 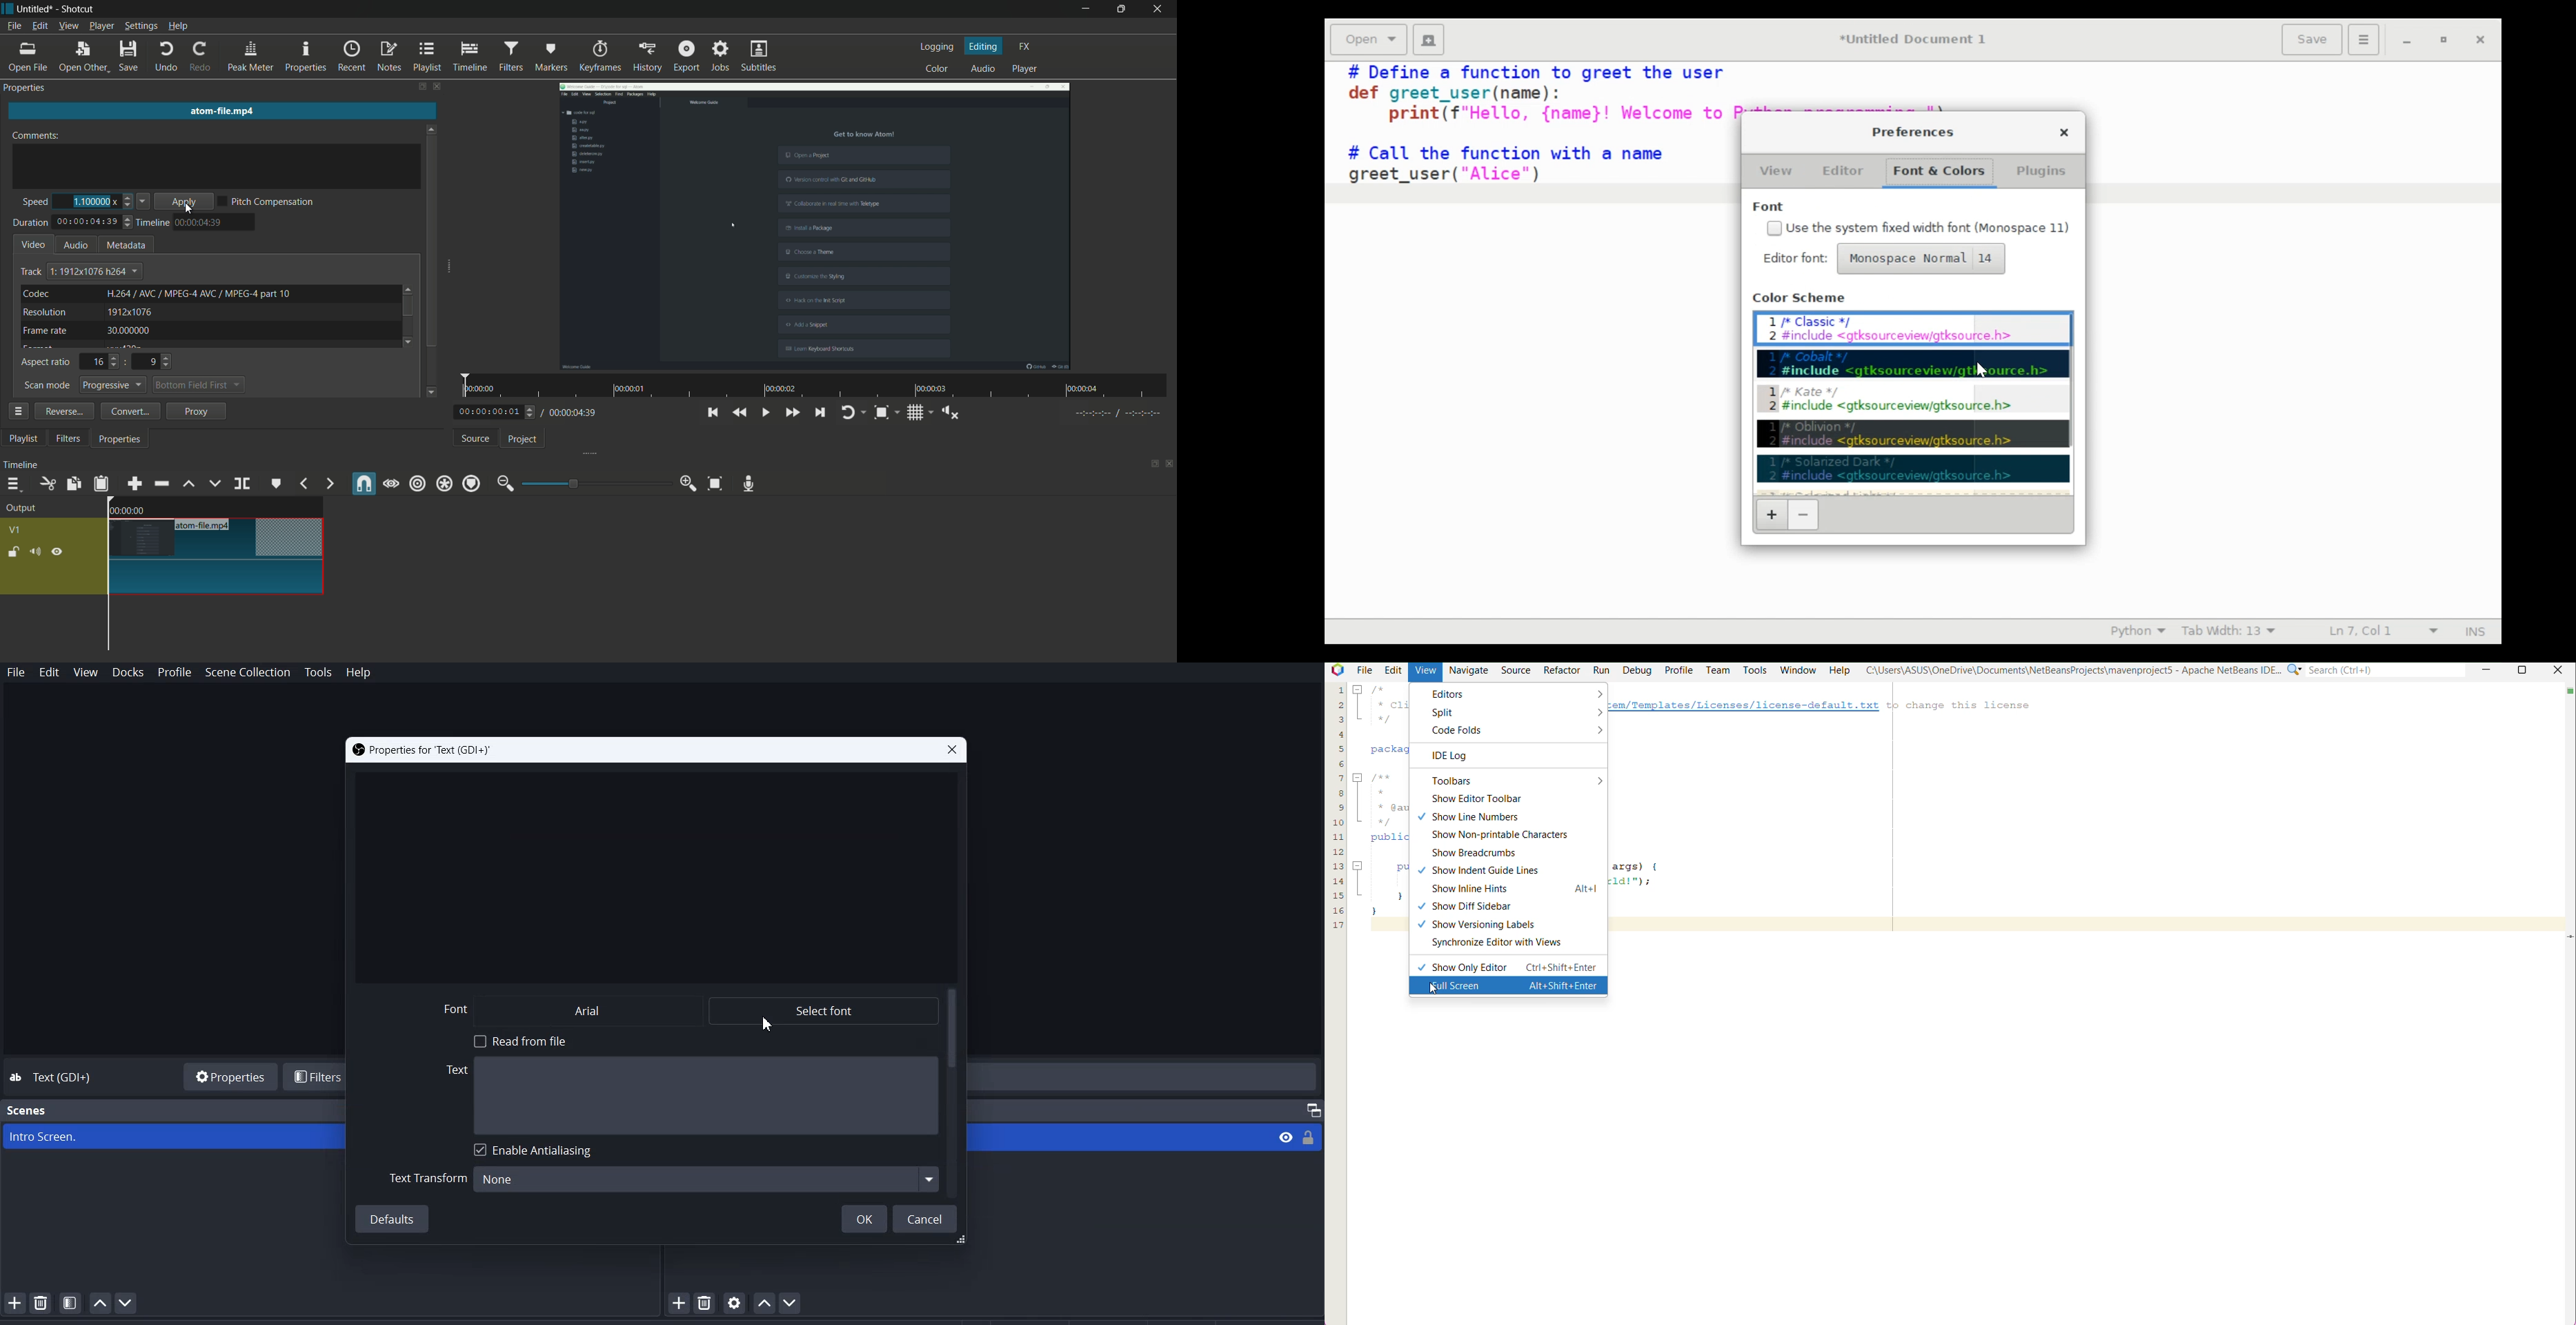 I want to click on project, so click(x=523, y=439).